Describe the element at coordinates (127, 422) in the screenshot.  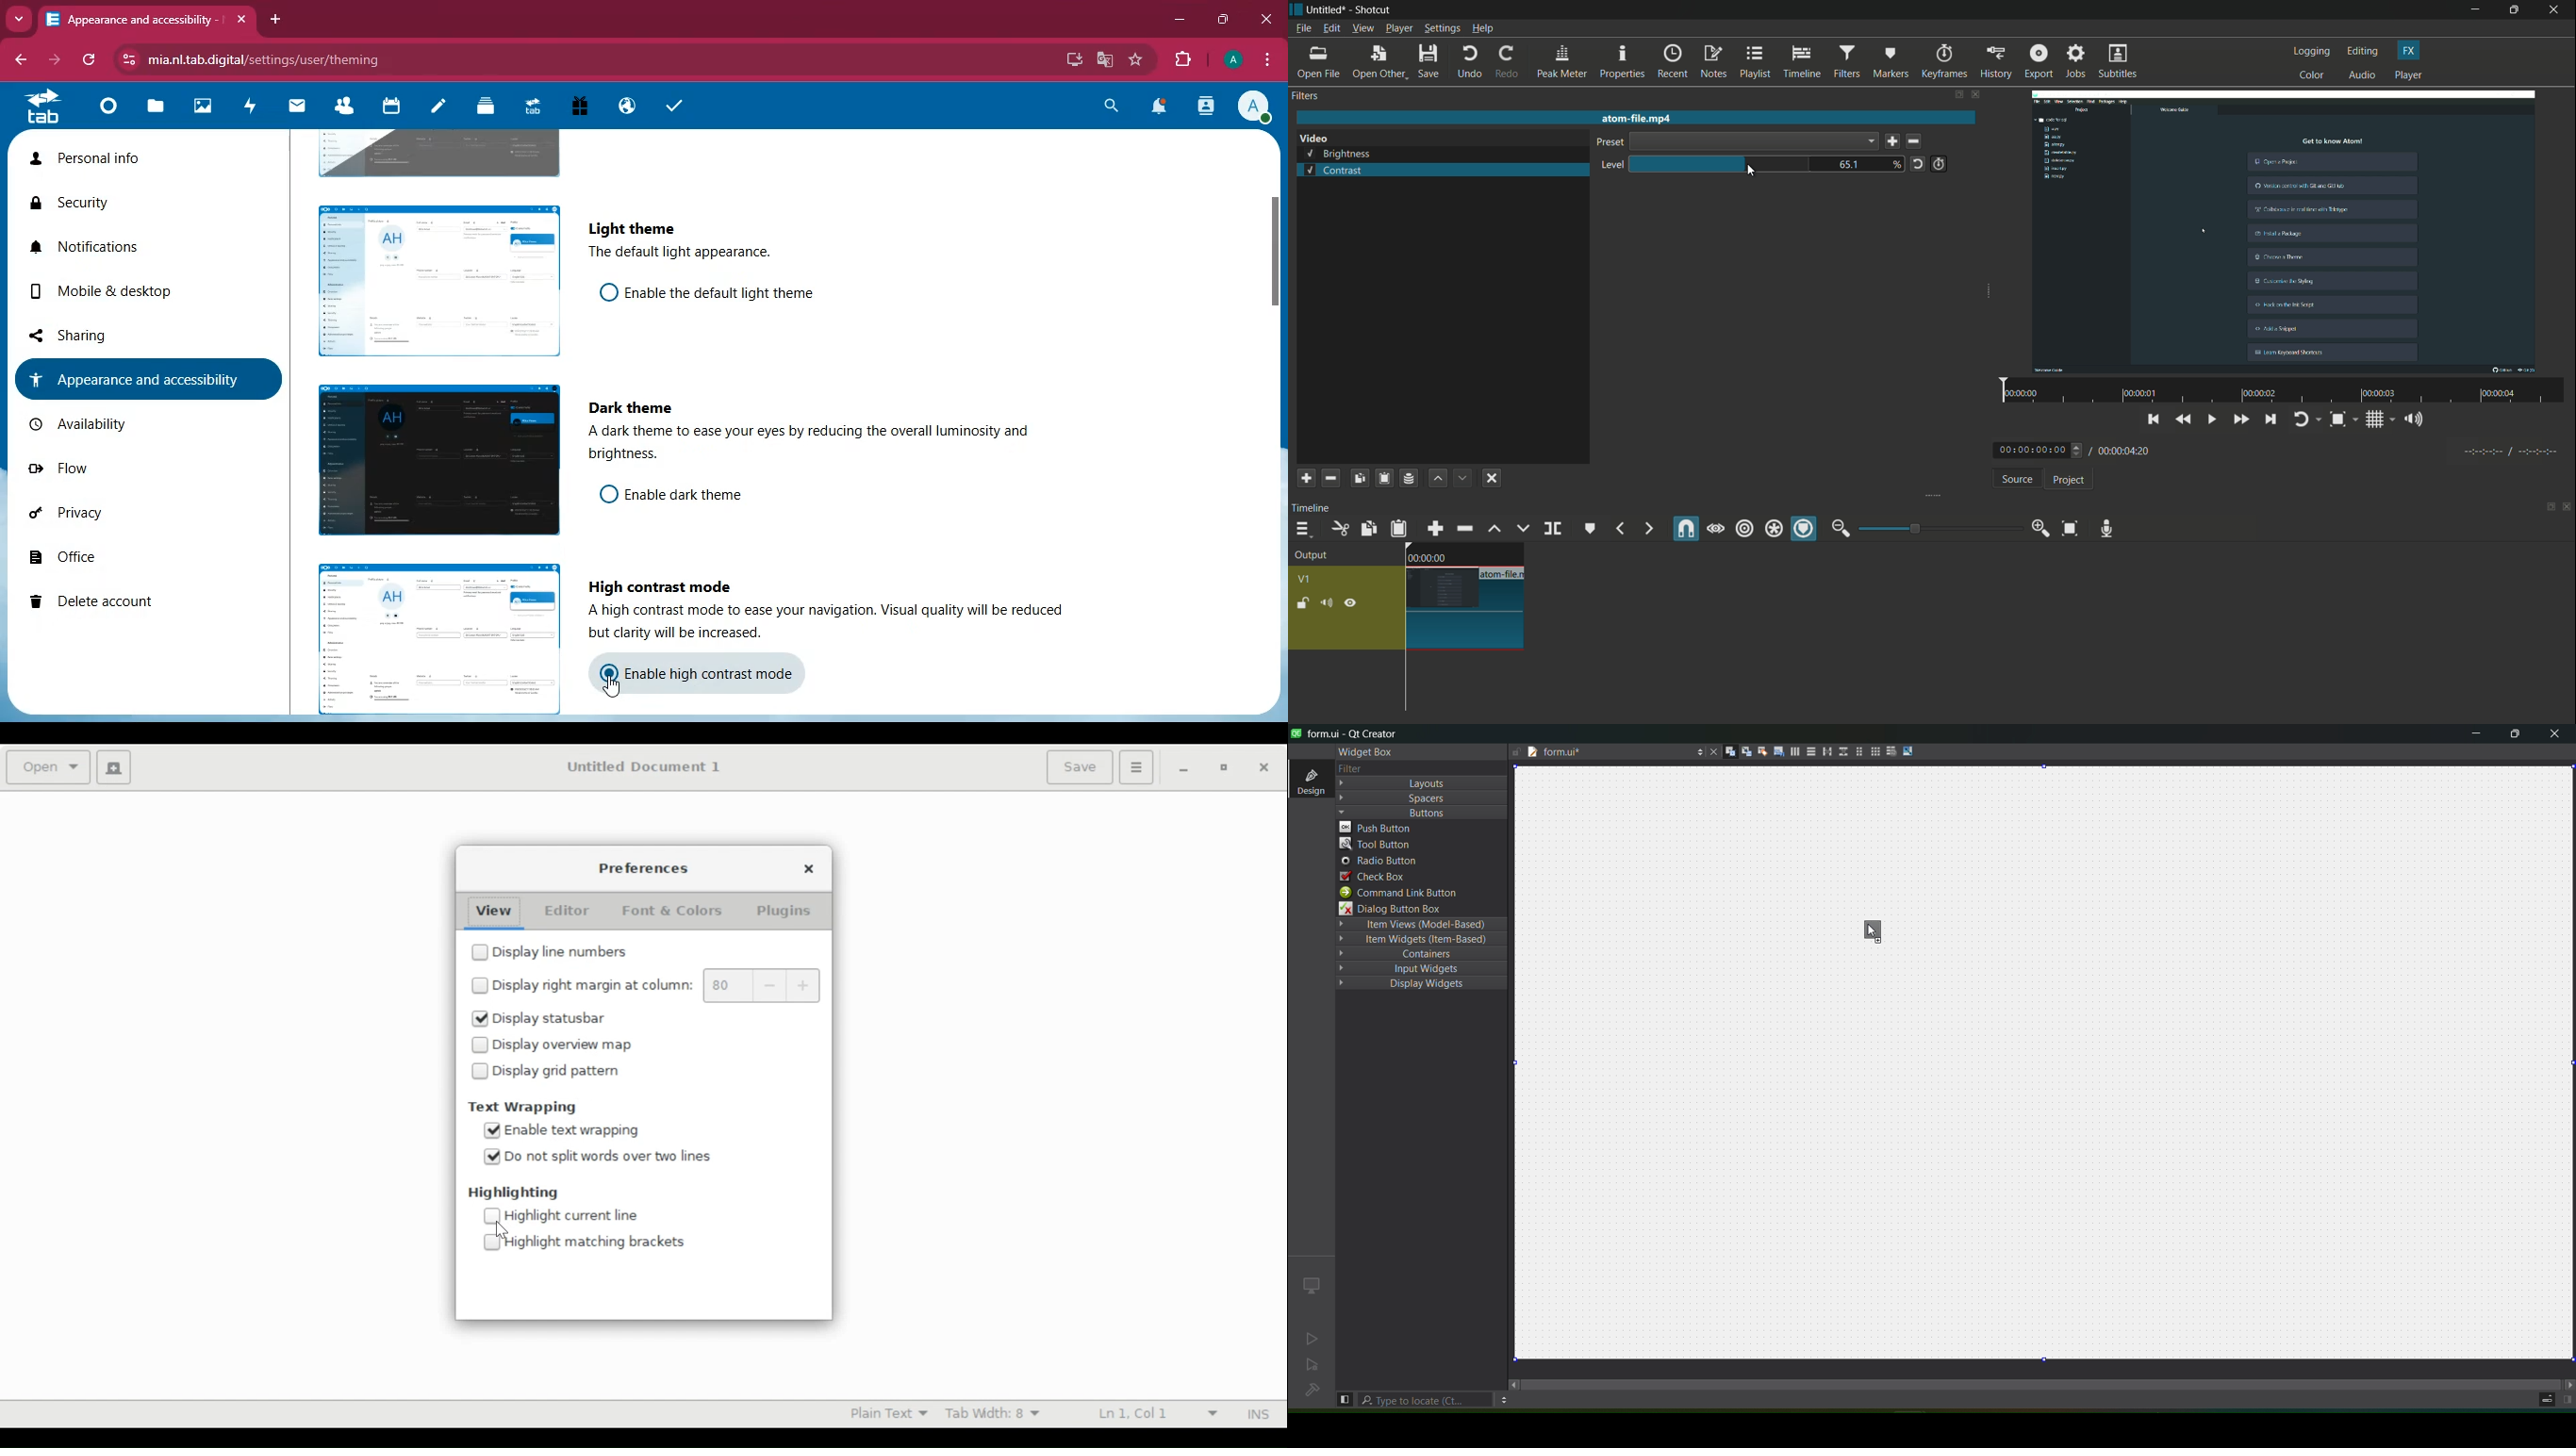
I see `availability` at that location.